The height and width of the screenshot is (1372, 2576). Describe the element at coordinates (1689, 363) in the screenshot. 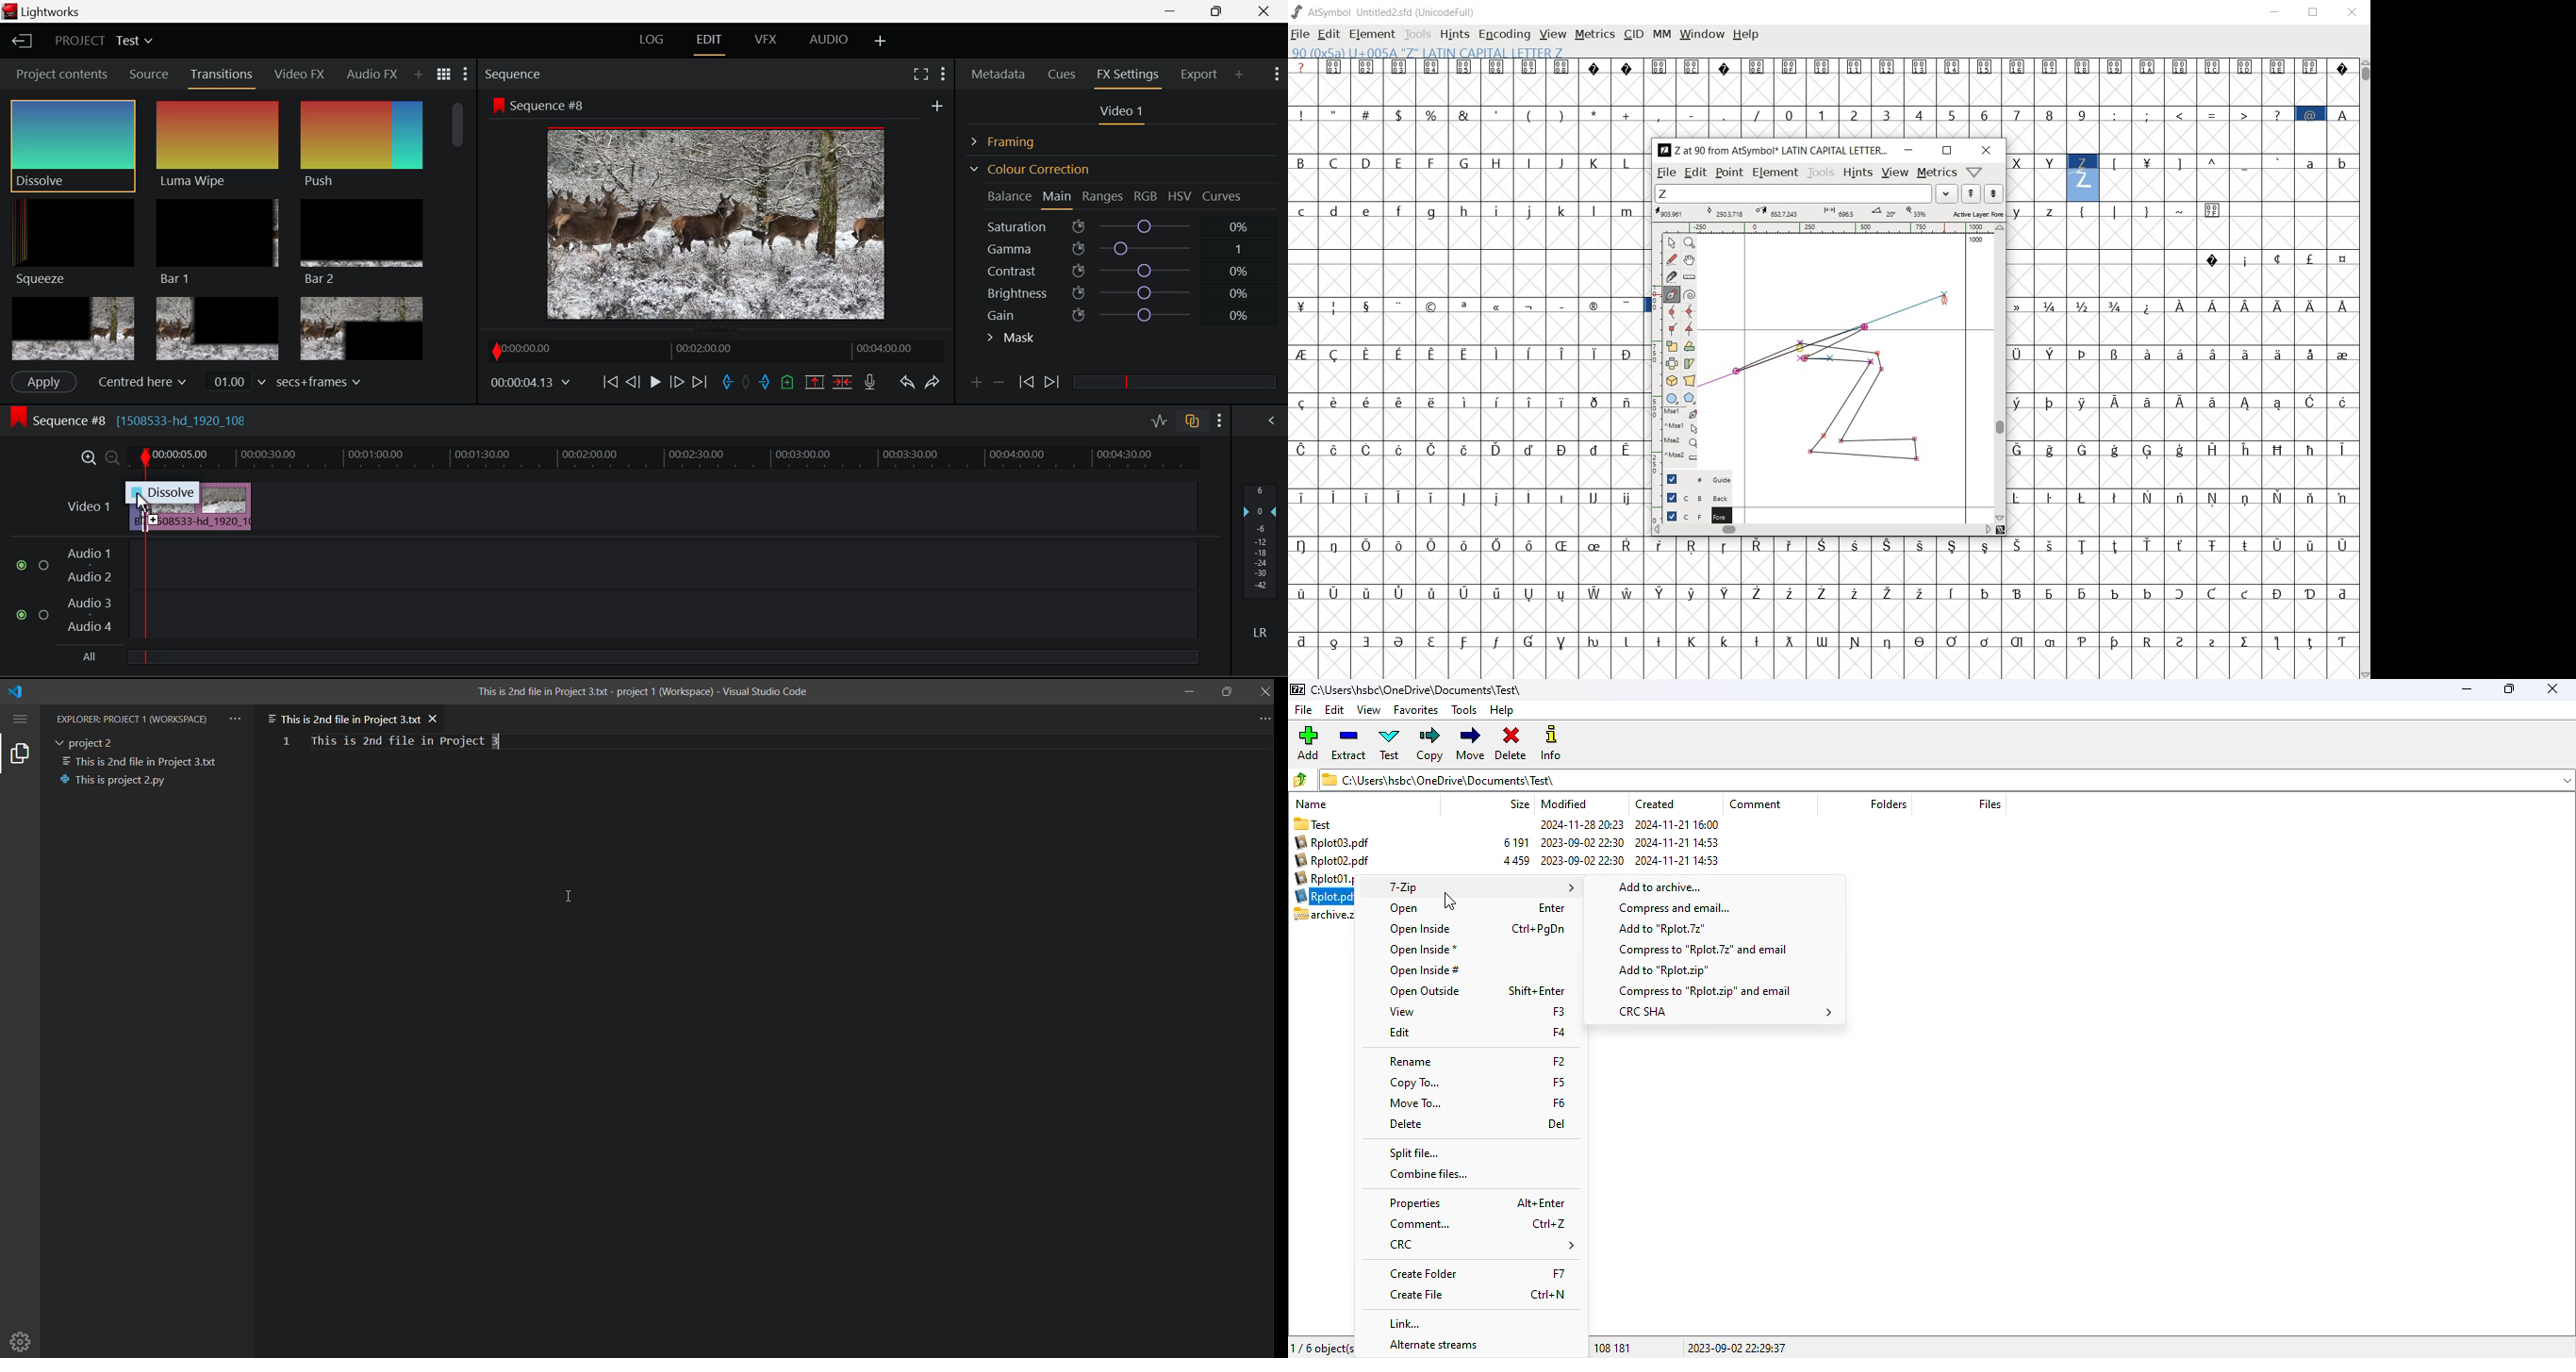

I see `skew the selection` at that location.